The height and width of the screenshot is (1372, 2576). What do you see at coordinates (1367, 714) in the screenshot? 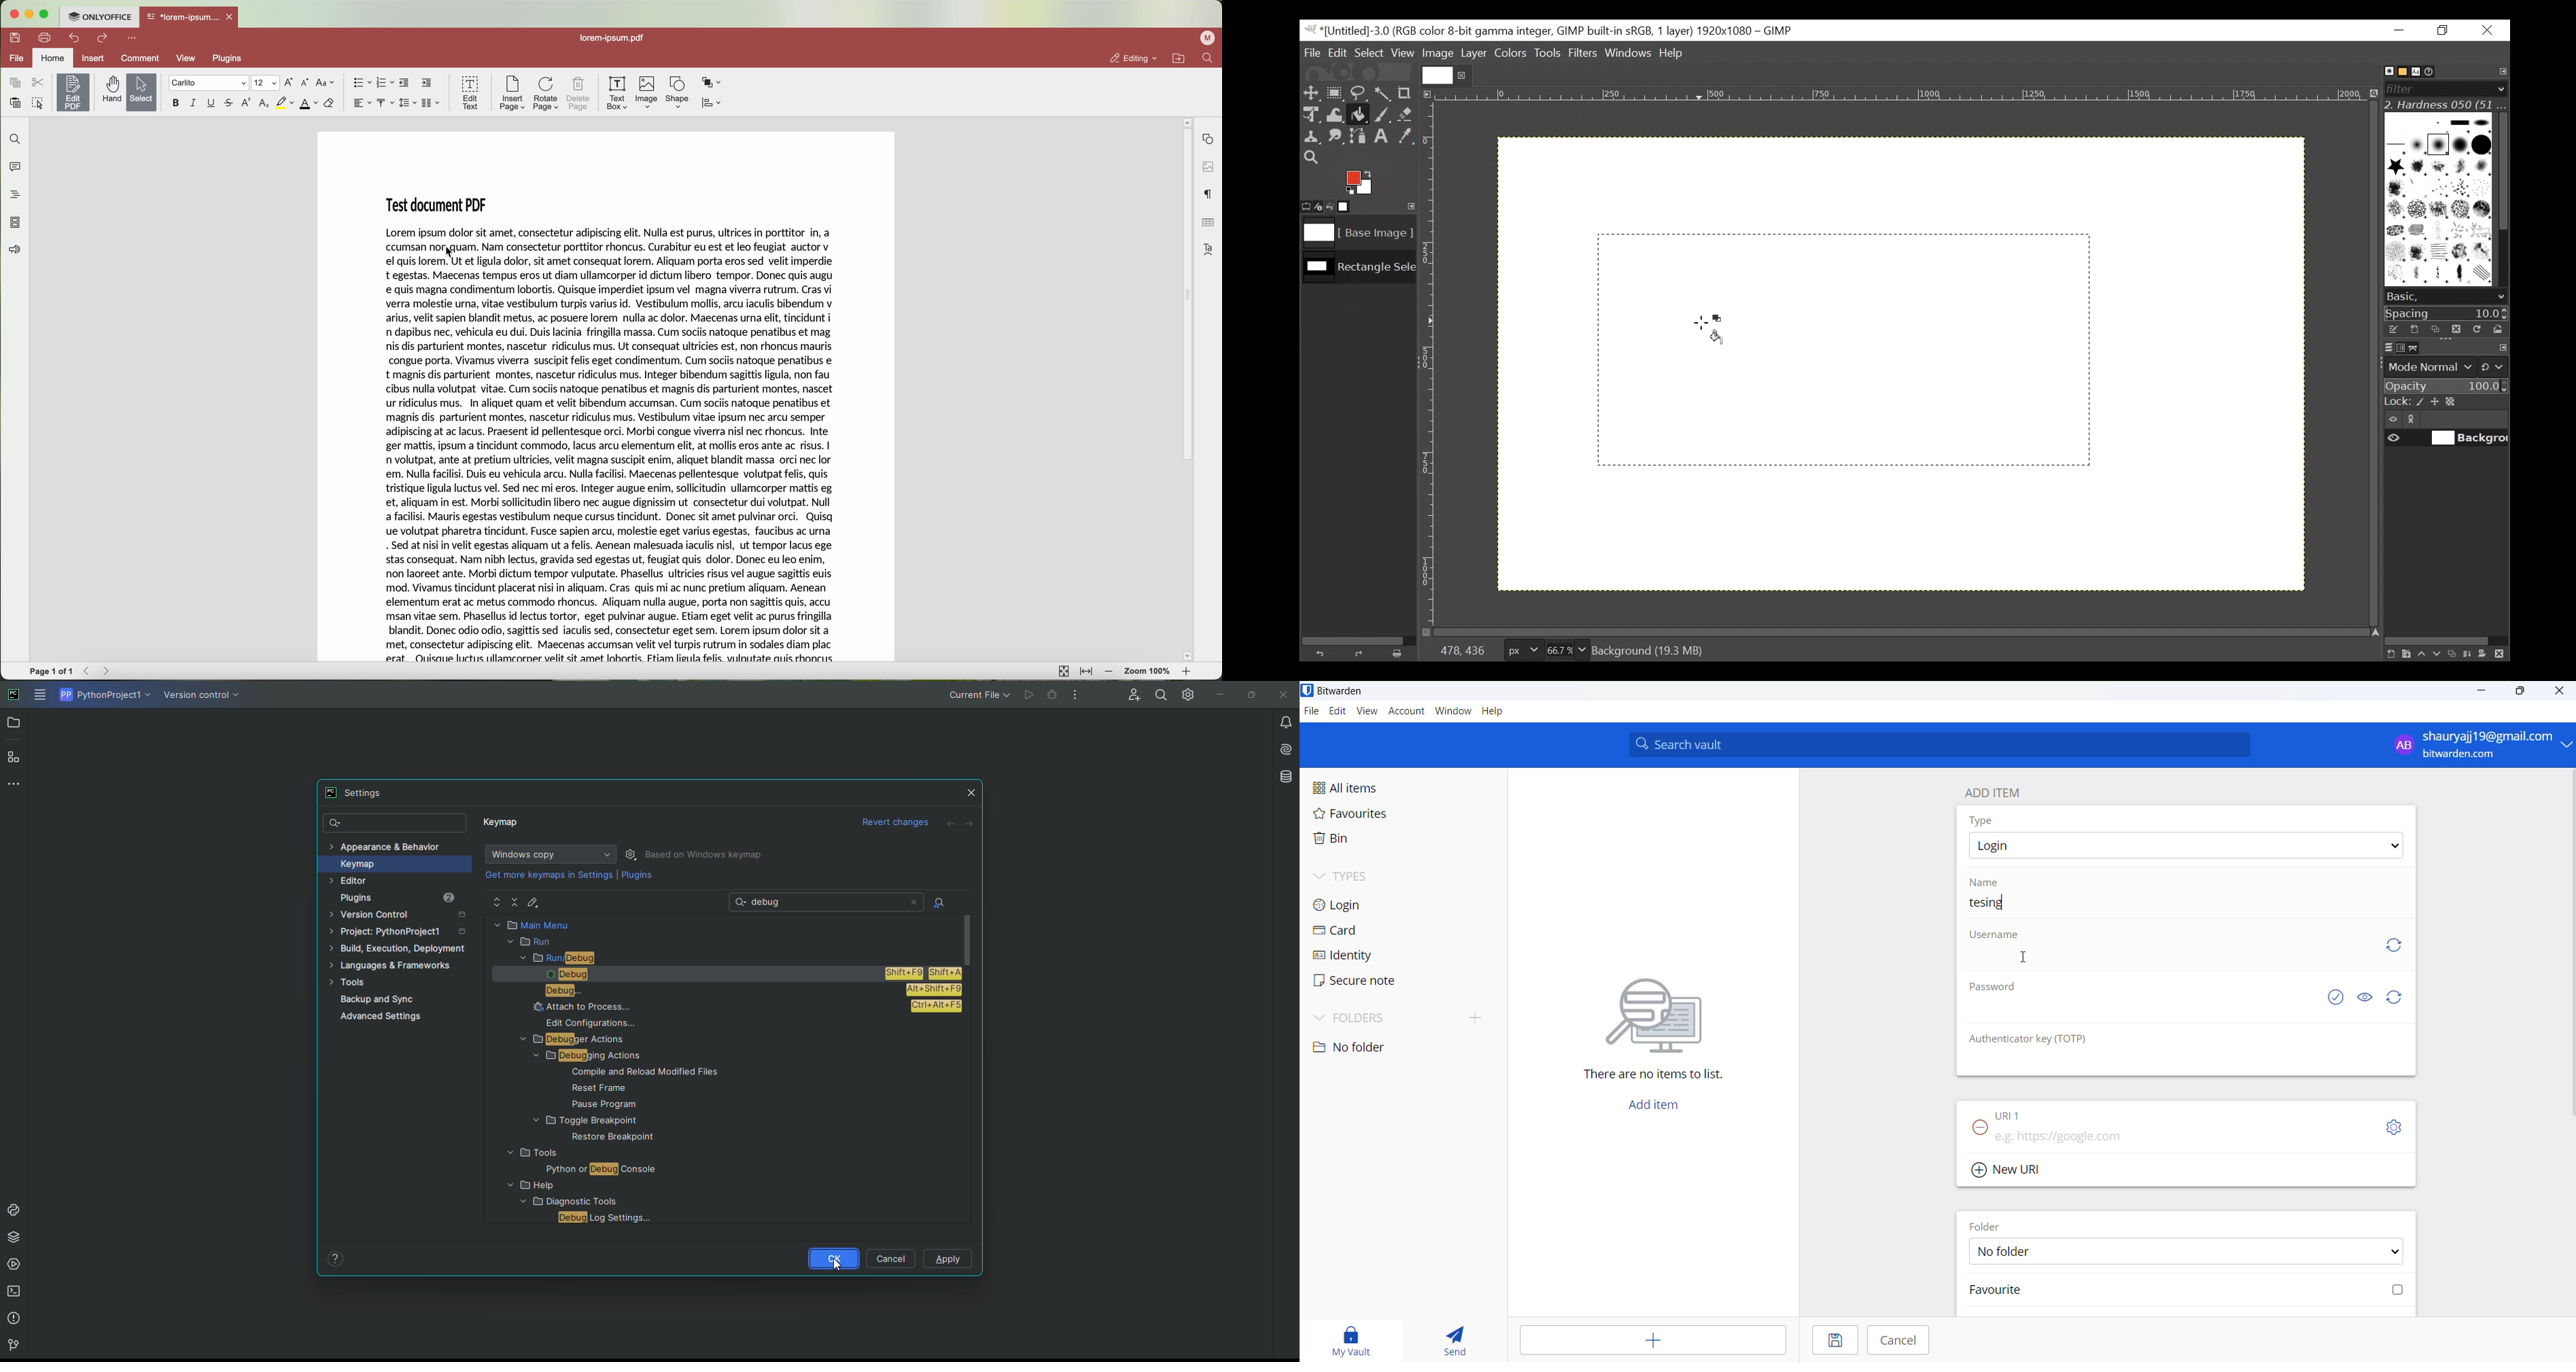
I see `view` at bounding box center [1367, 714].